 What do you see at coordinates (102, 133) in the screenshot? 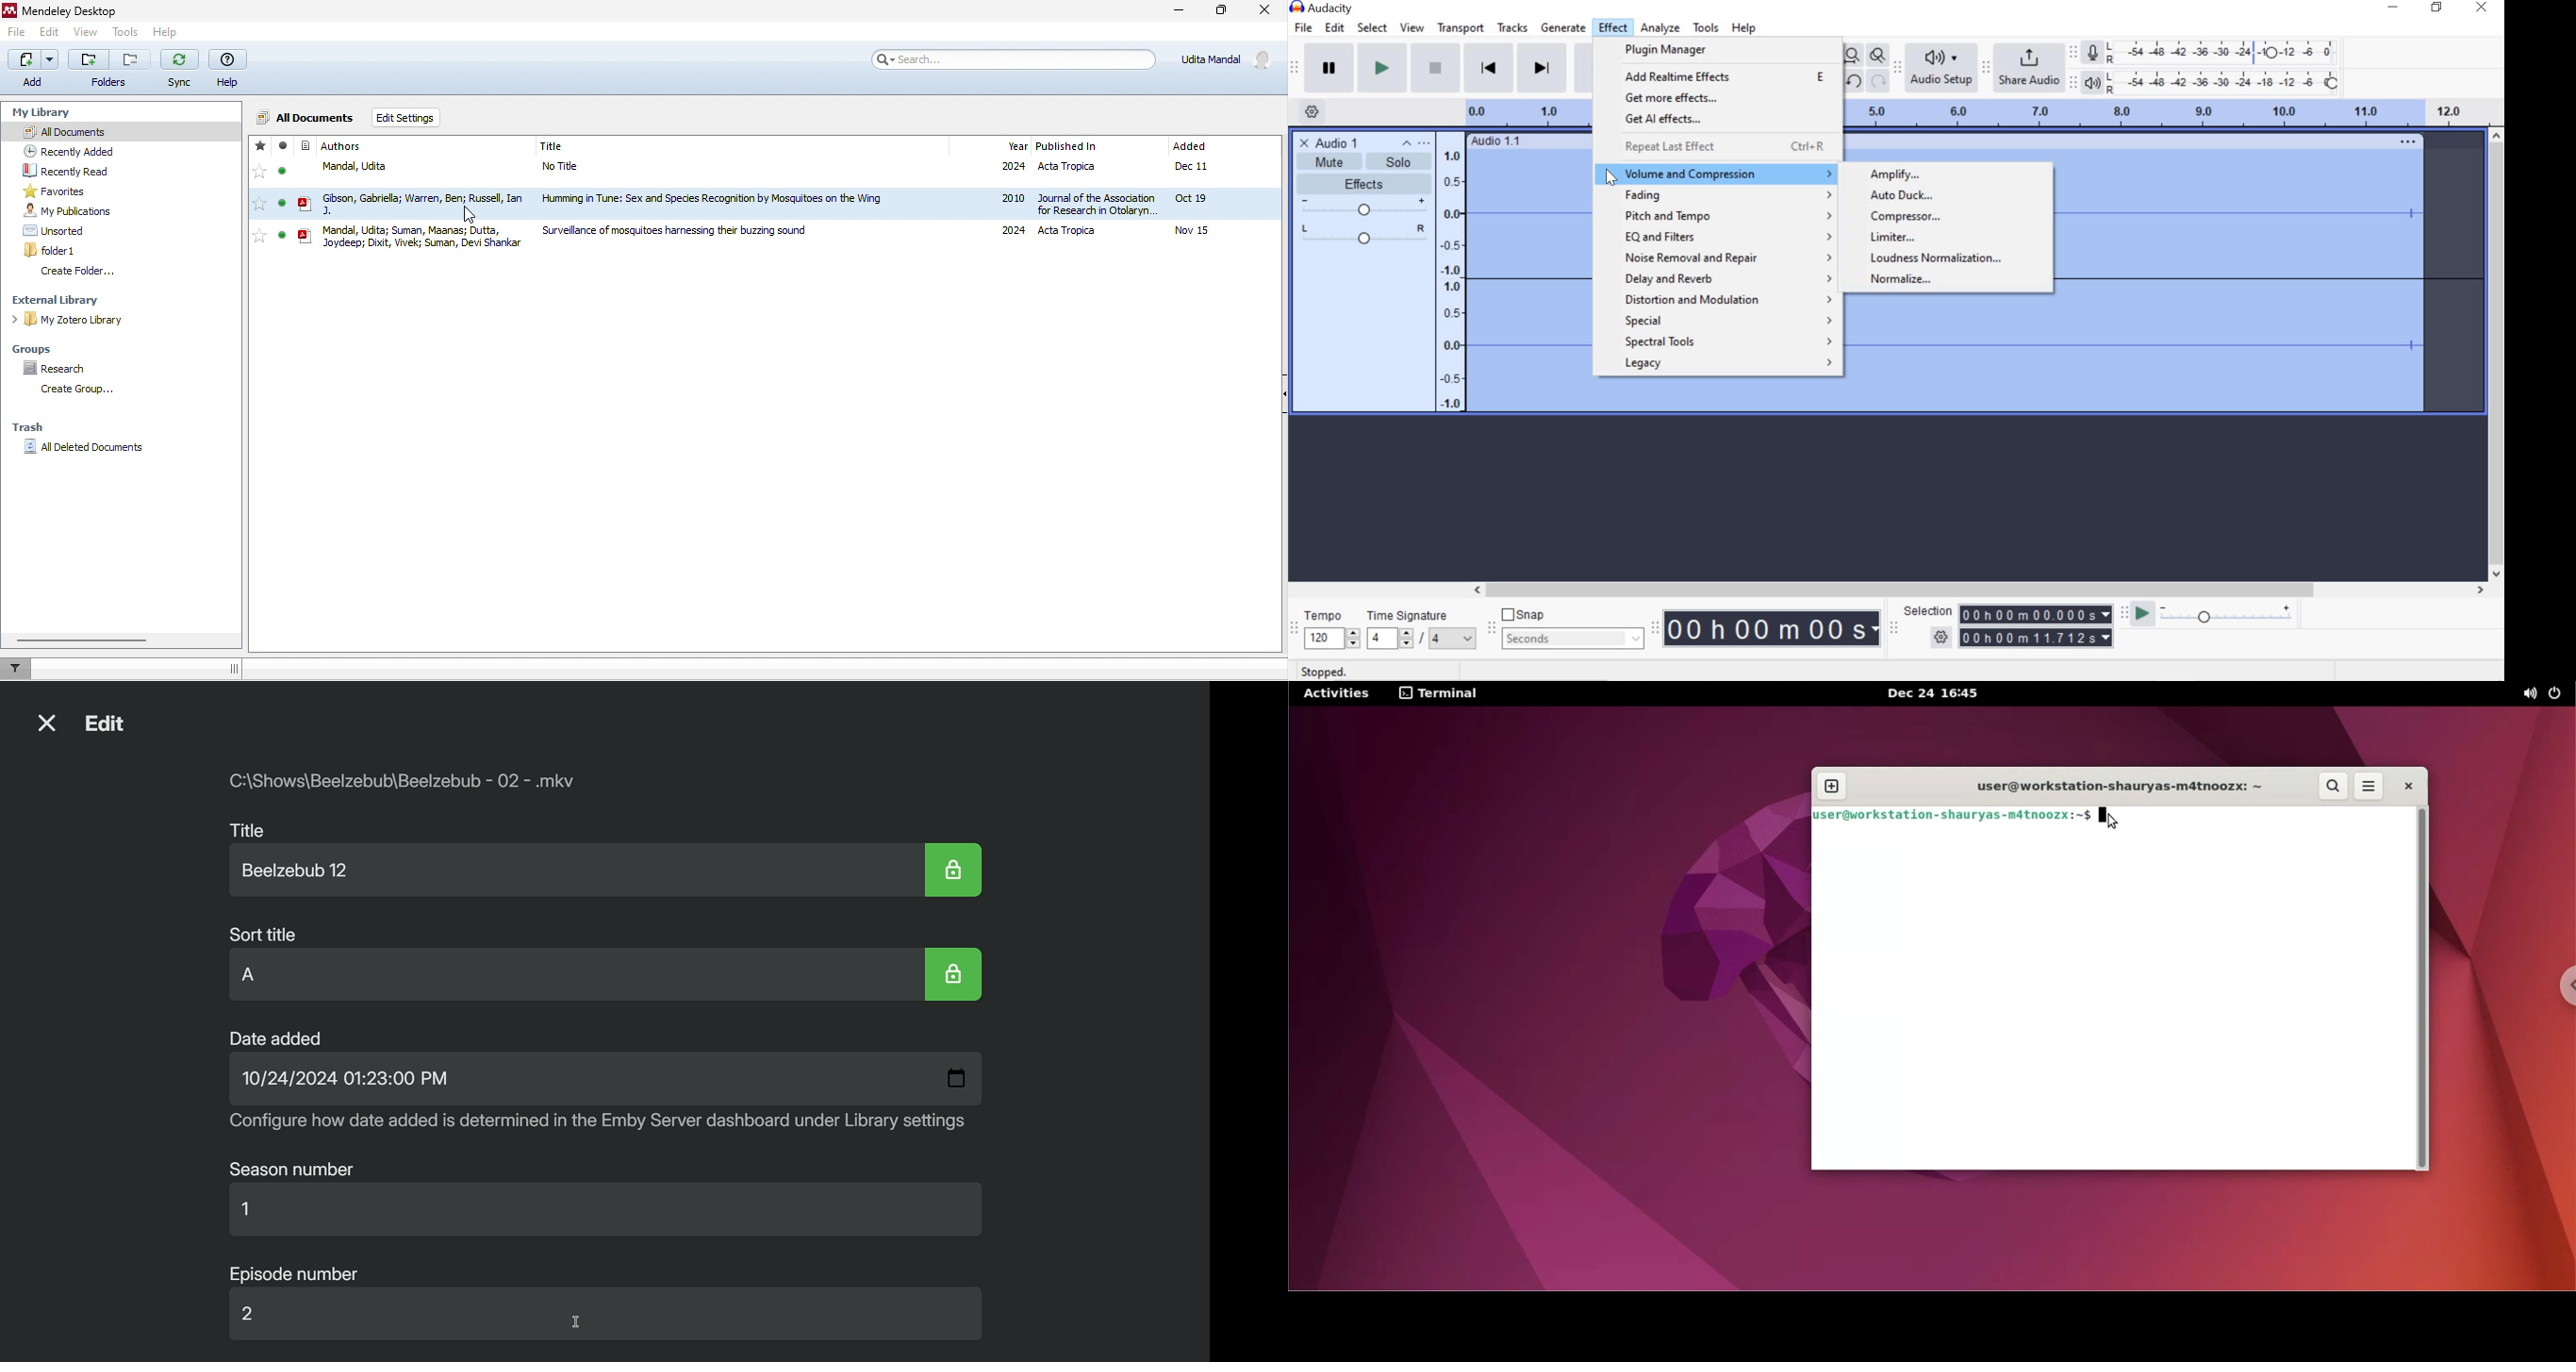
I see `all documents` at bounding box center [102, 133].